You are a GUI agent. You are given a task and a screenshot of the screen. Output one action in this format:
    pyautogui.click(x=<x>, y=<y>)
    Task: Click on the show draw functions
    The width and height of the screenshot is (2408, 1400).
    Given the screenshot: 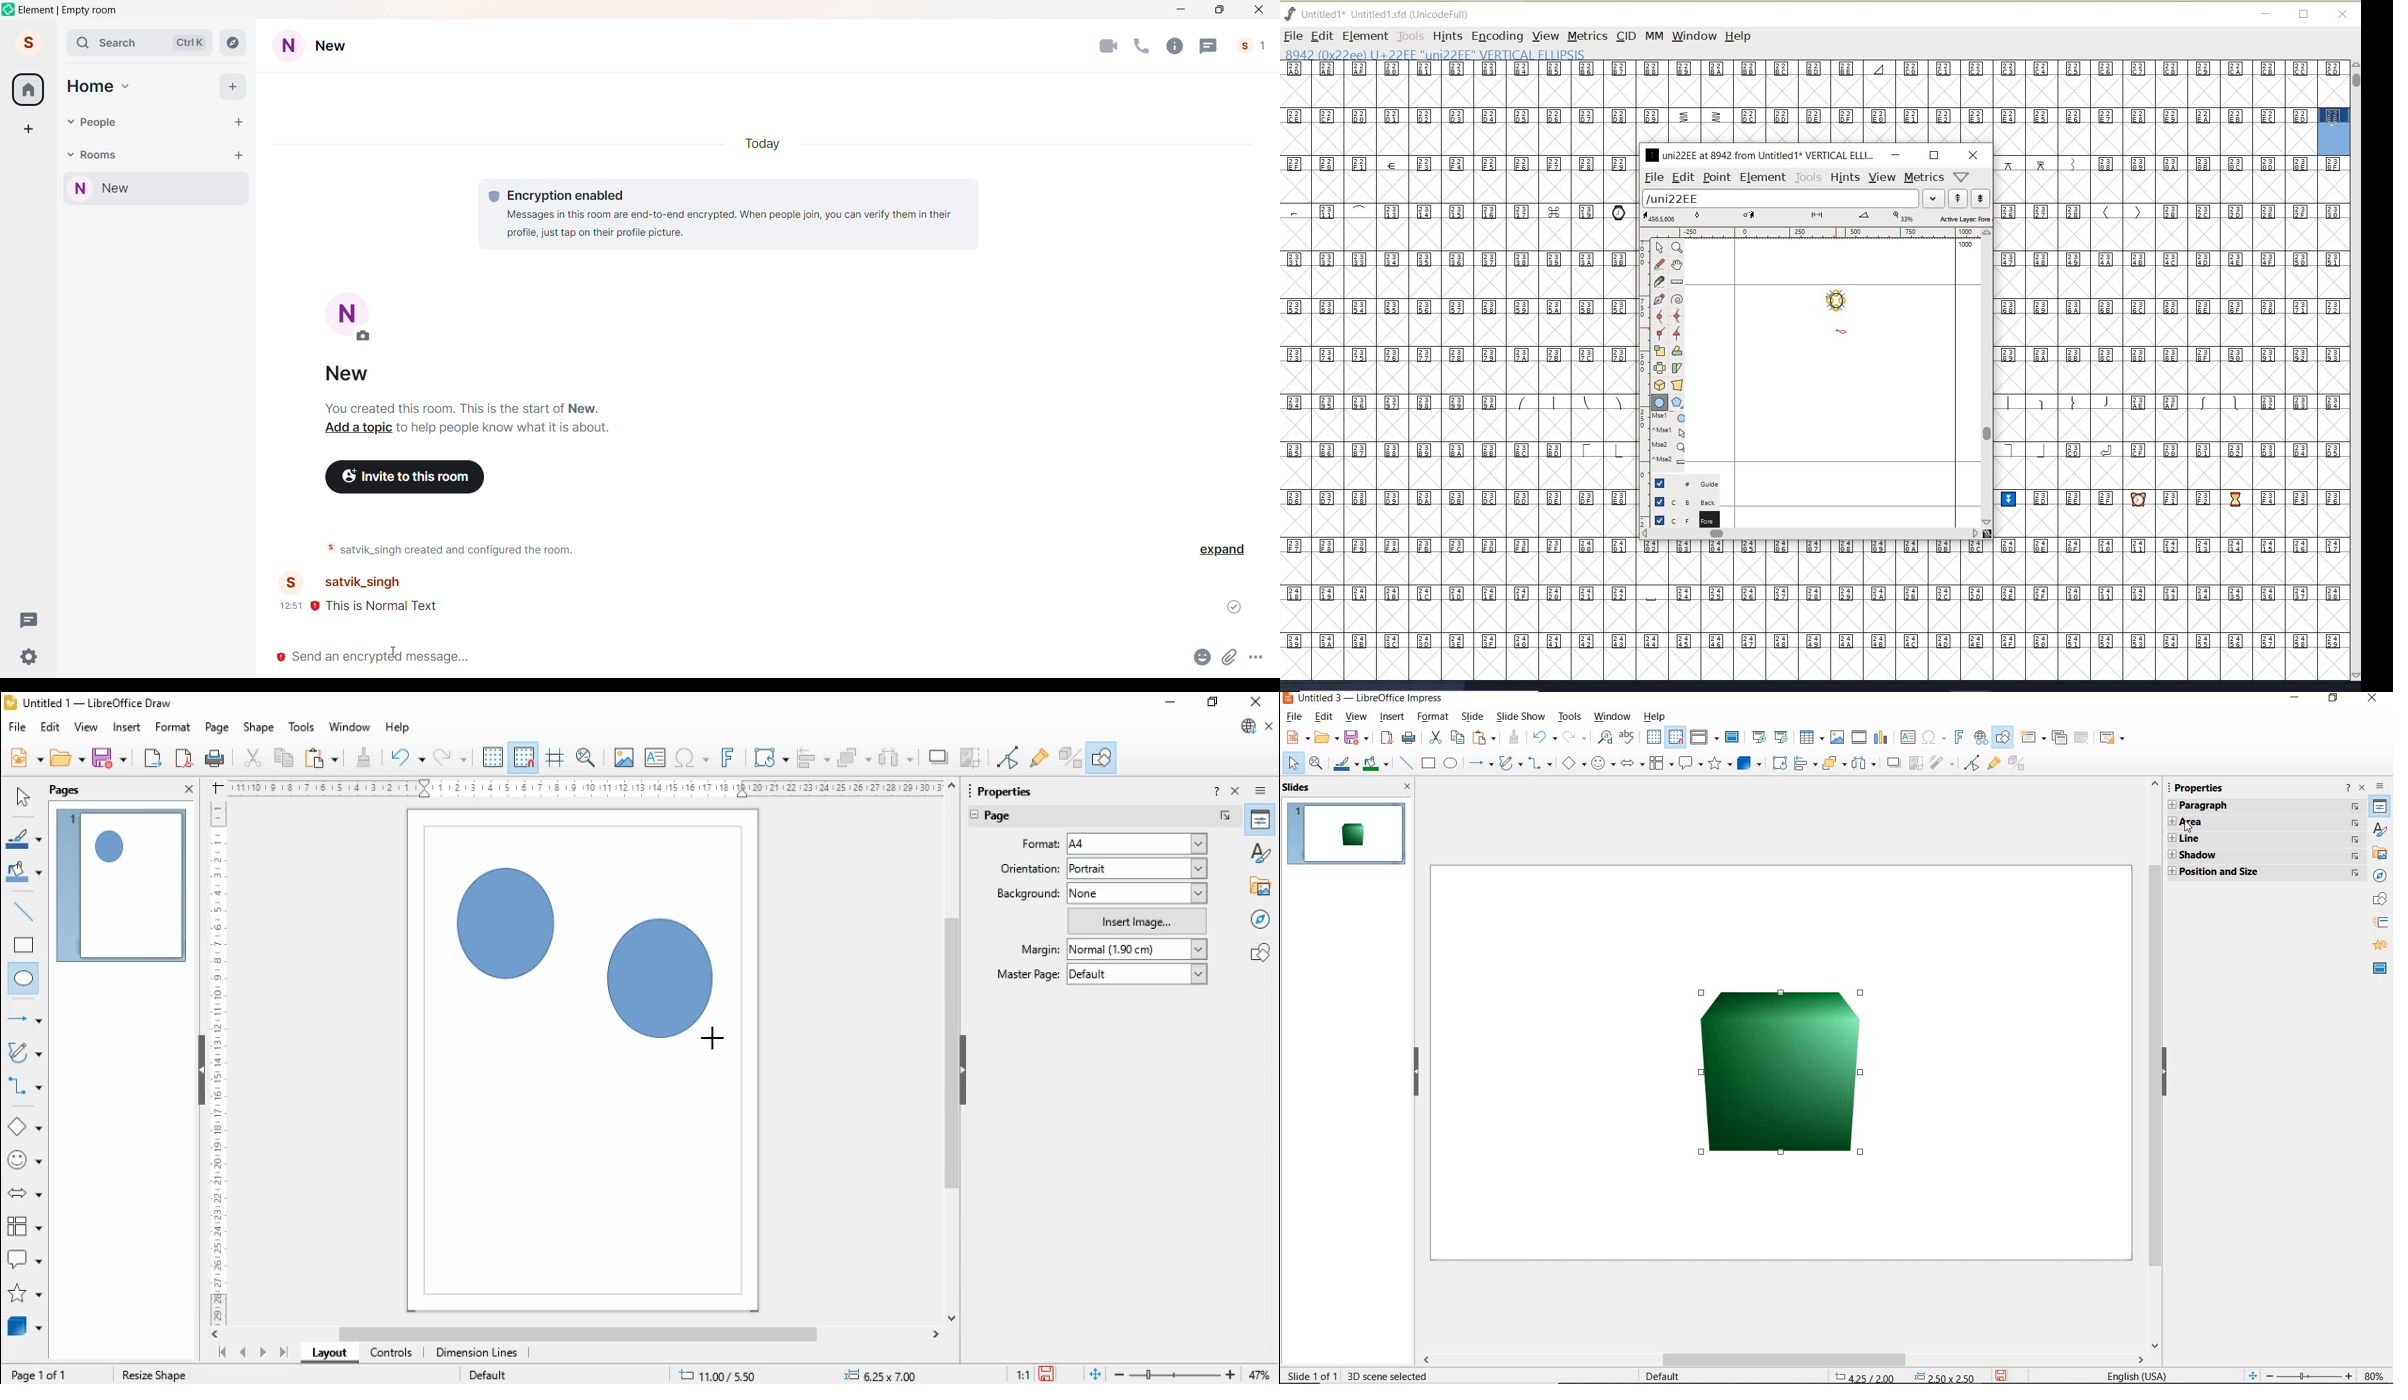 What is the action you would take?
    pyautogui.click(x=1101, y=757)
    